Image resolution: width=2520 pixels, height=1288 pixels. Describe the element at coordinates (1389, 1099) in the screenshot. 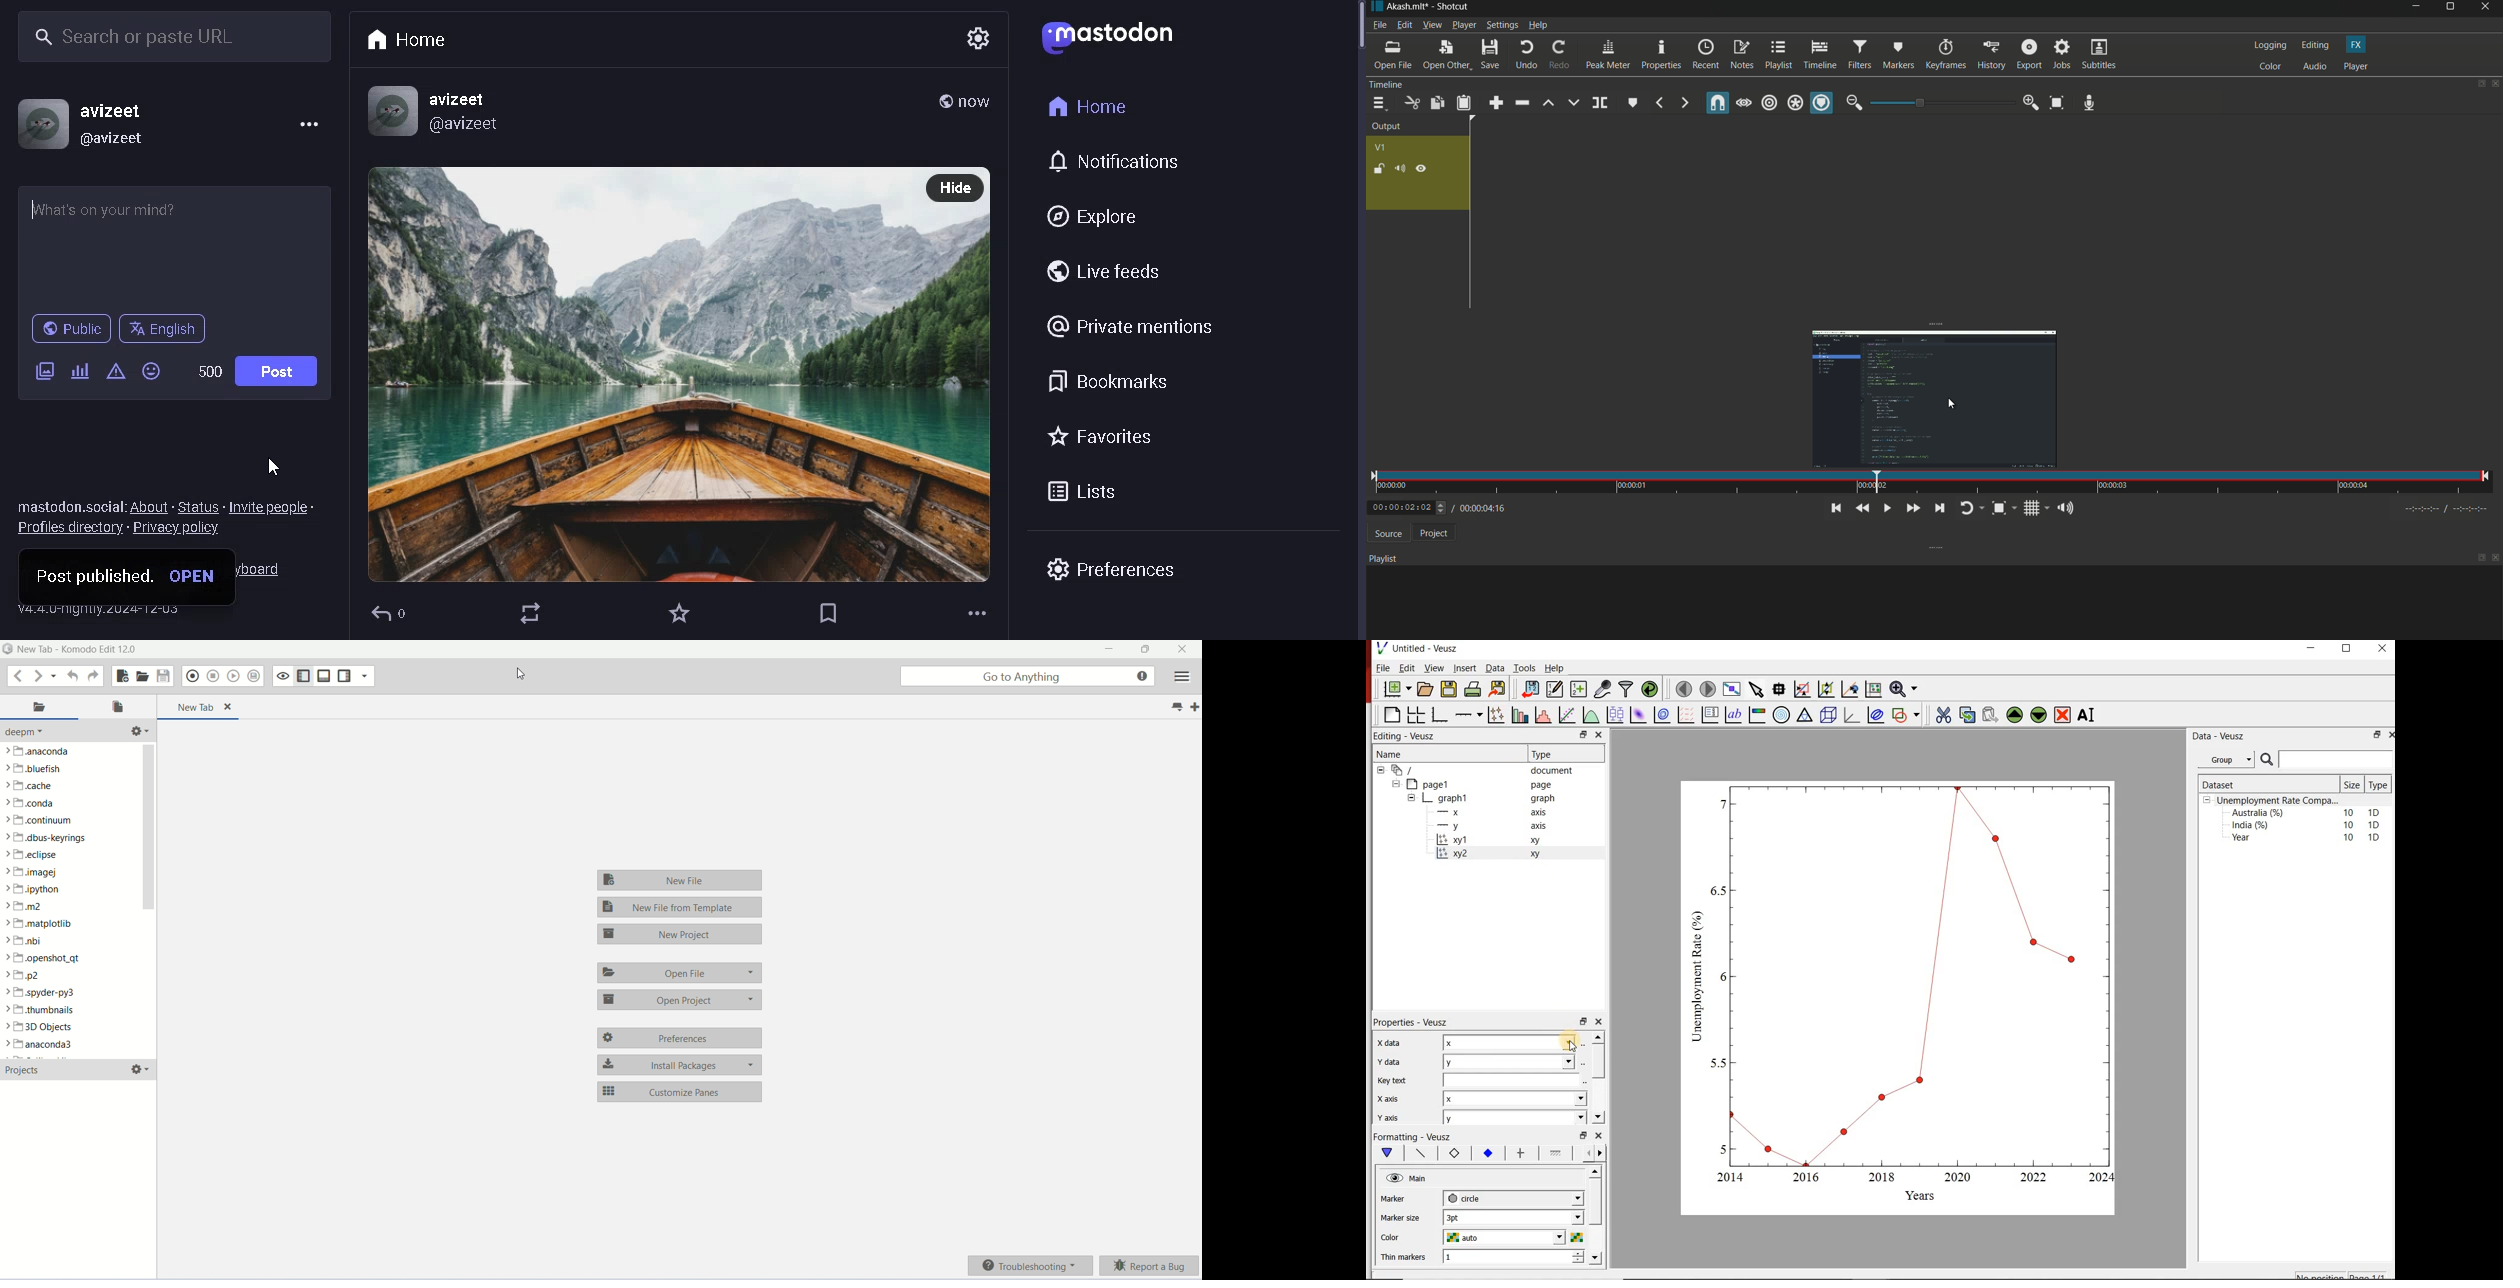

I see `x axis` at that location.